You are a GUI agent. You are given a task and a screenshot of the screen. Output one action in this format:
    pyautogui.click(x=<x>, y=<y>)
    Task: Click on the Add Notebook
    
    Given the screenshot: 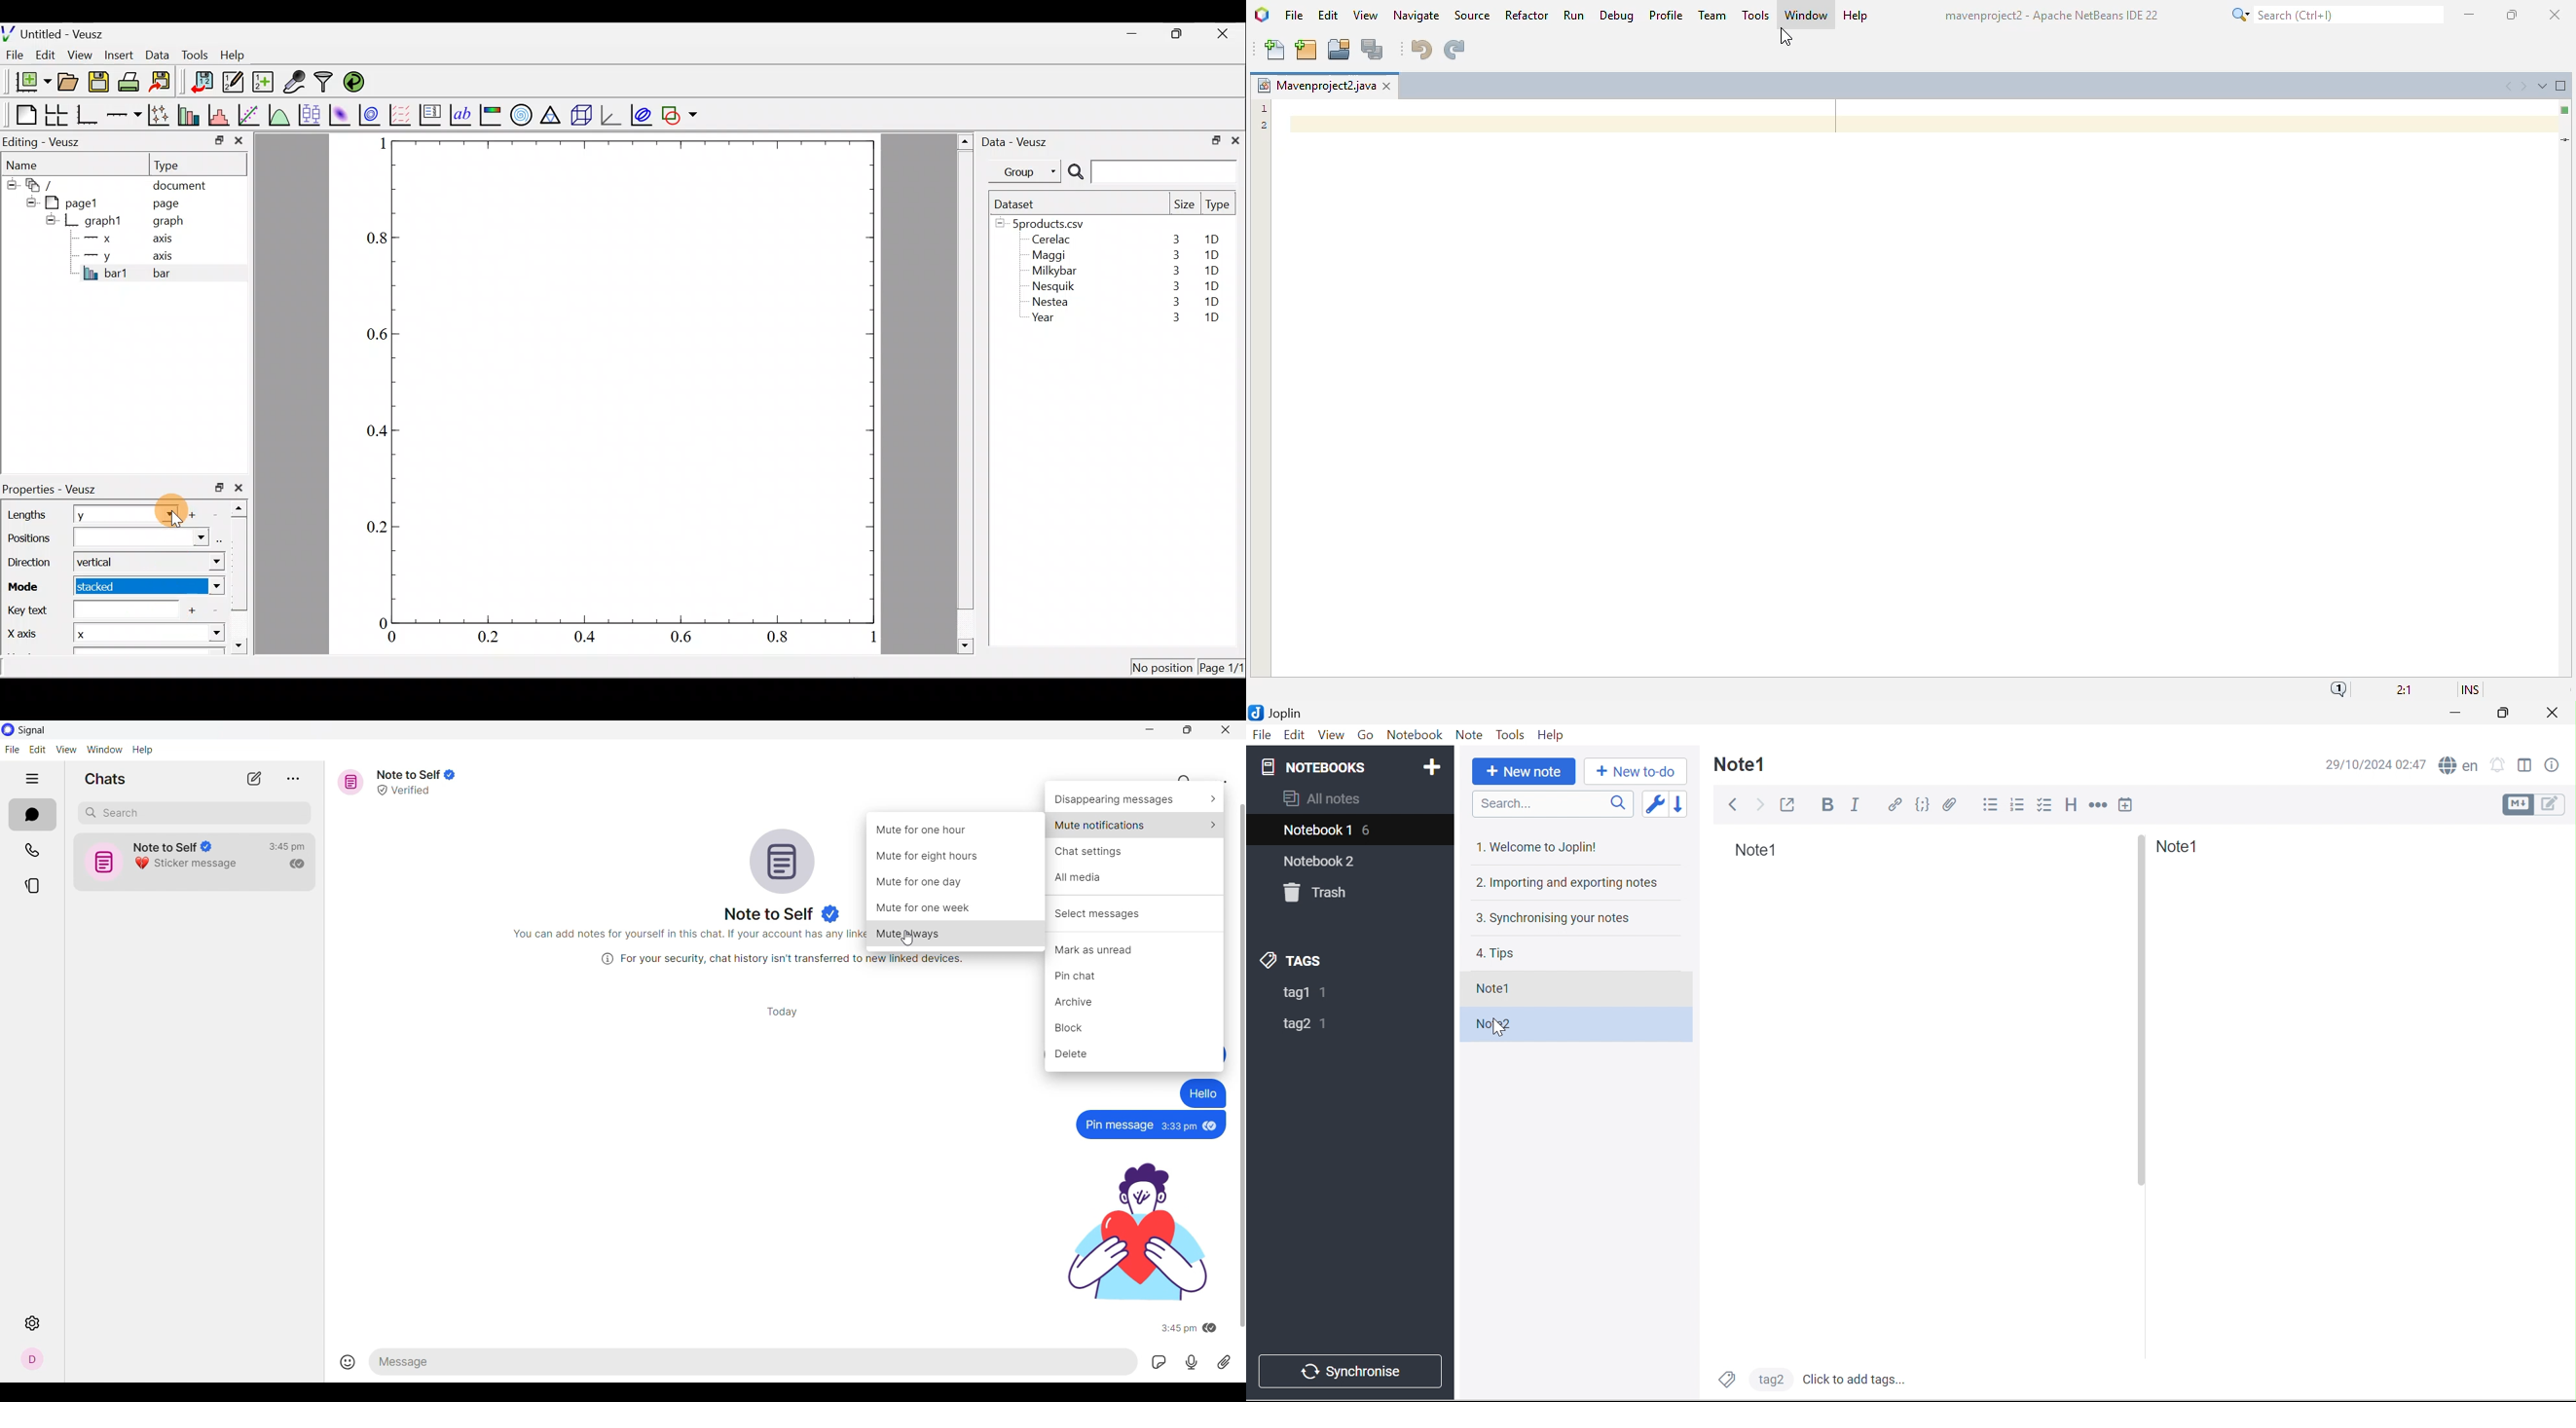 What is the action you would take?
    pyautogui.click(x=1436, y=768)
    